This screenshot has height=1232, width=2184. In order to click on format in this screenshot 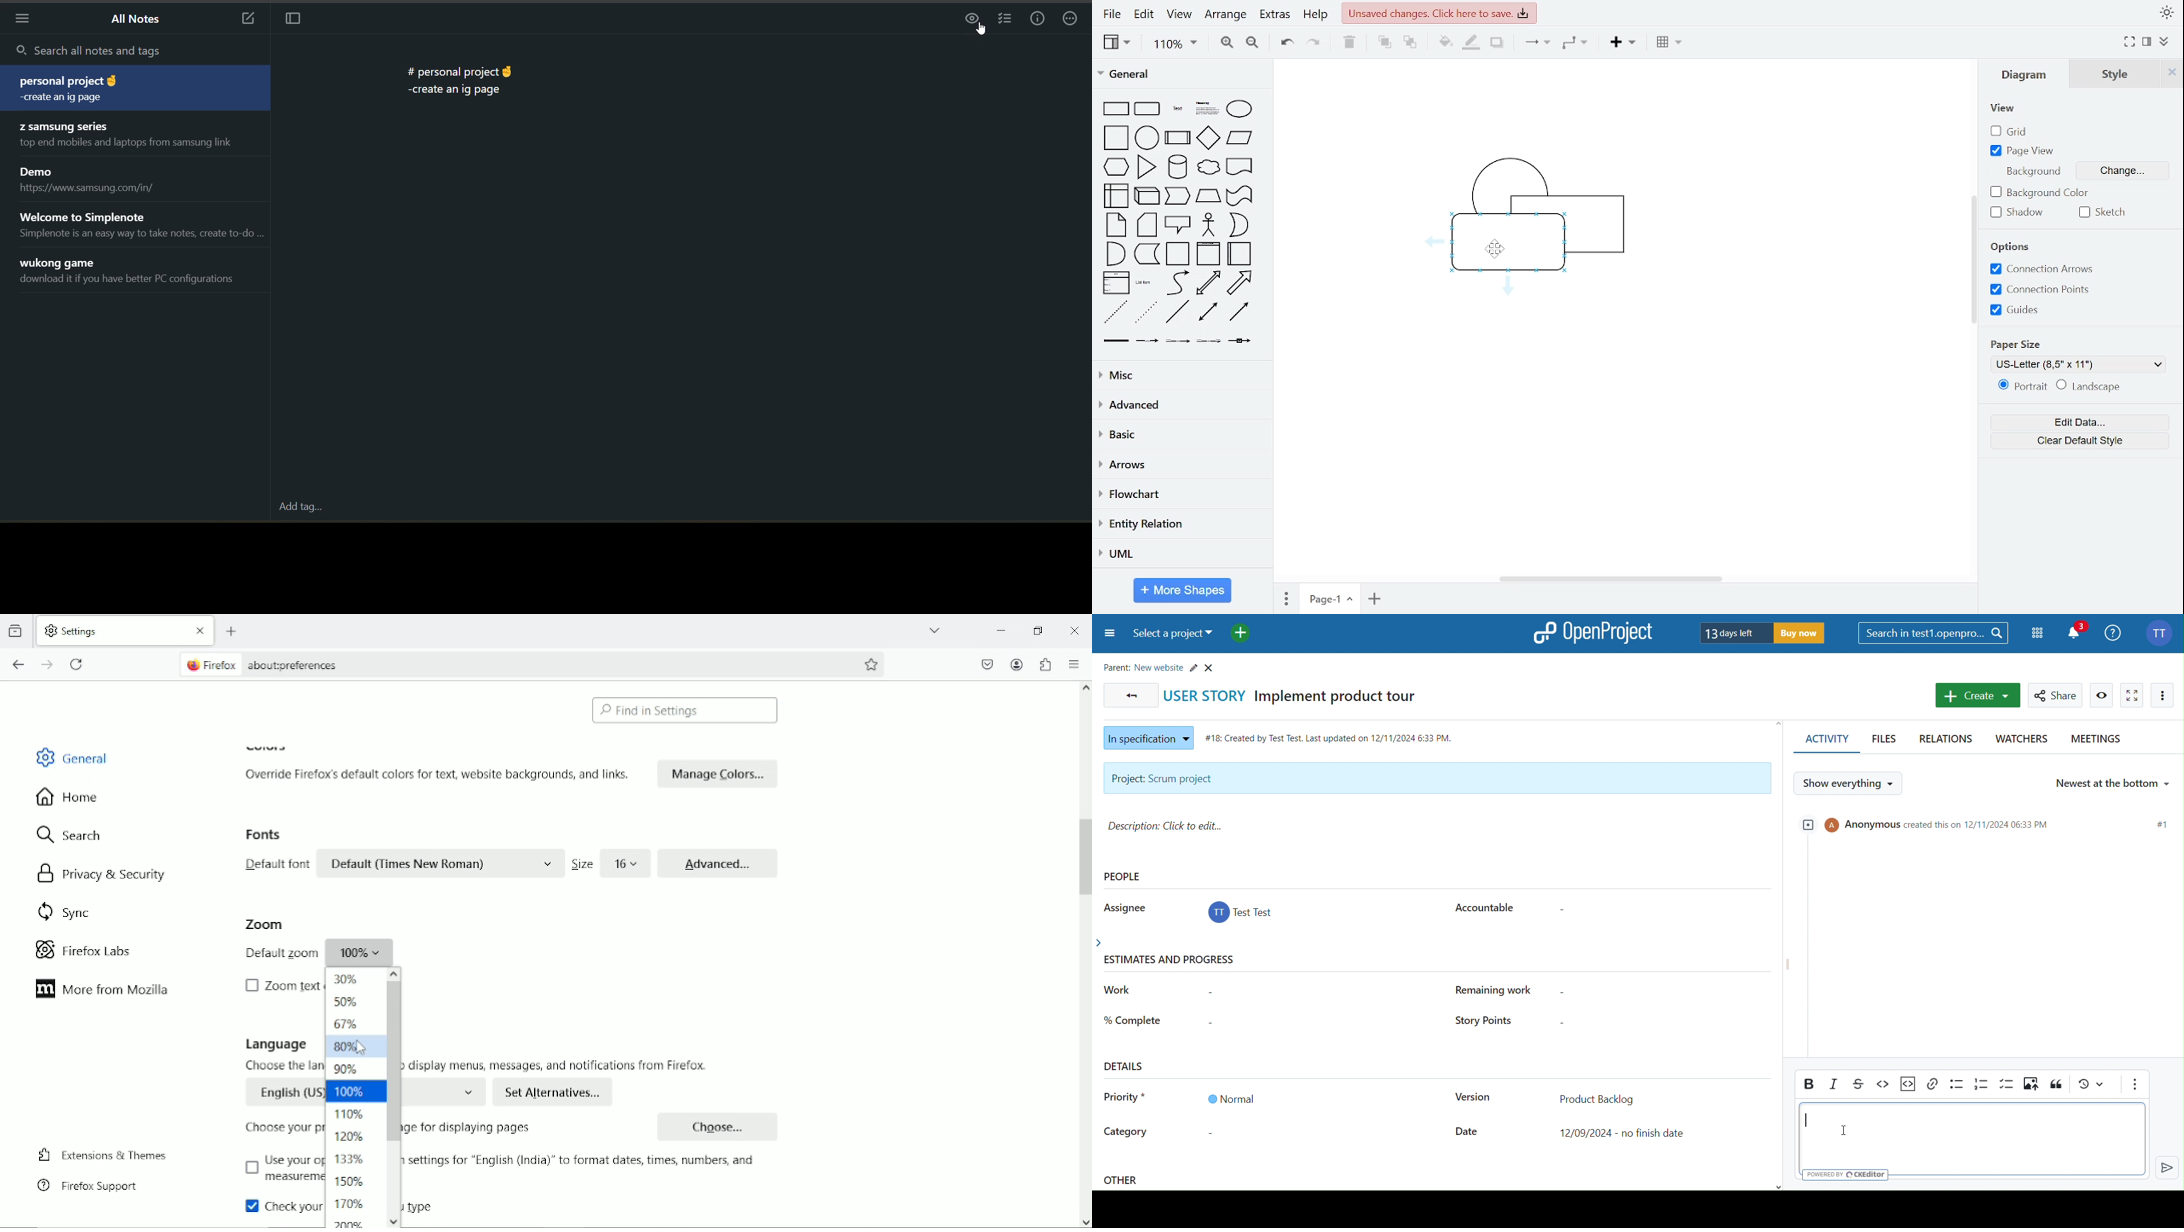, I will do `click(2149, 41)`.